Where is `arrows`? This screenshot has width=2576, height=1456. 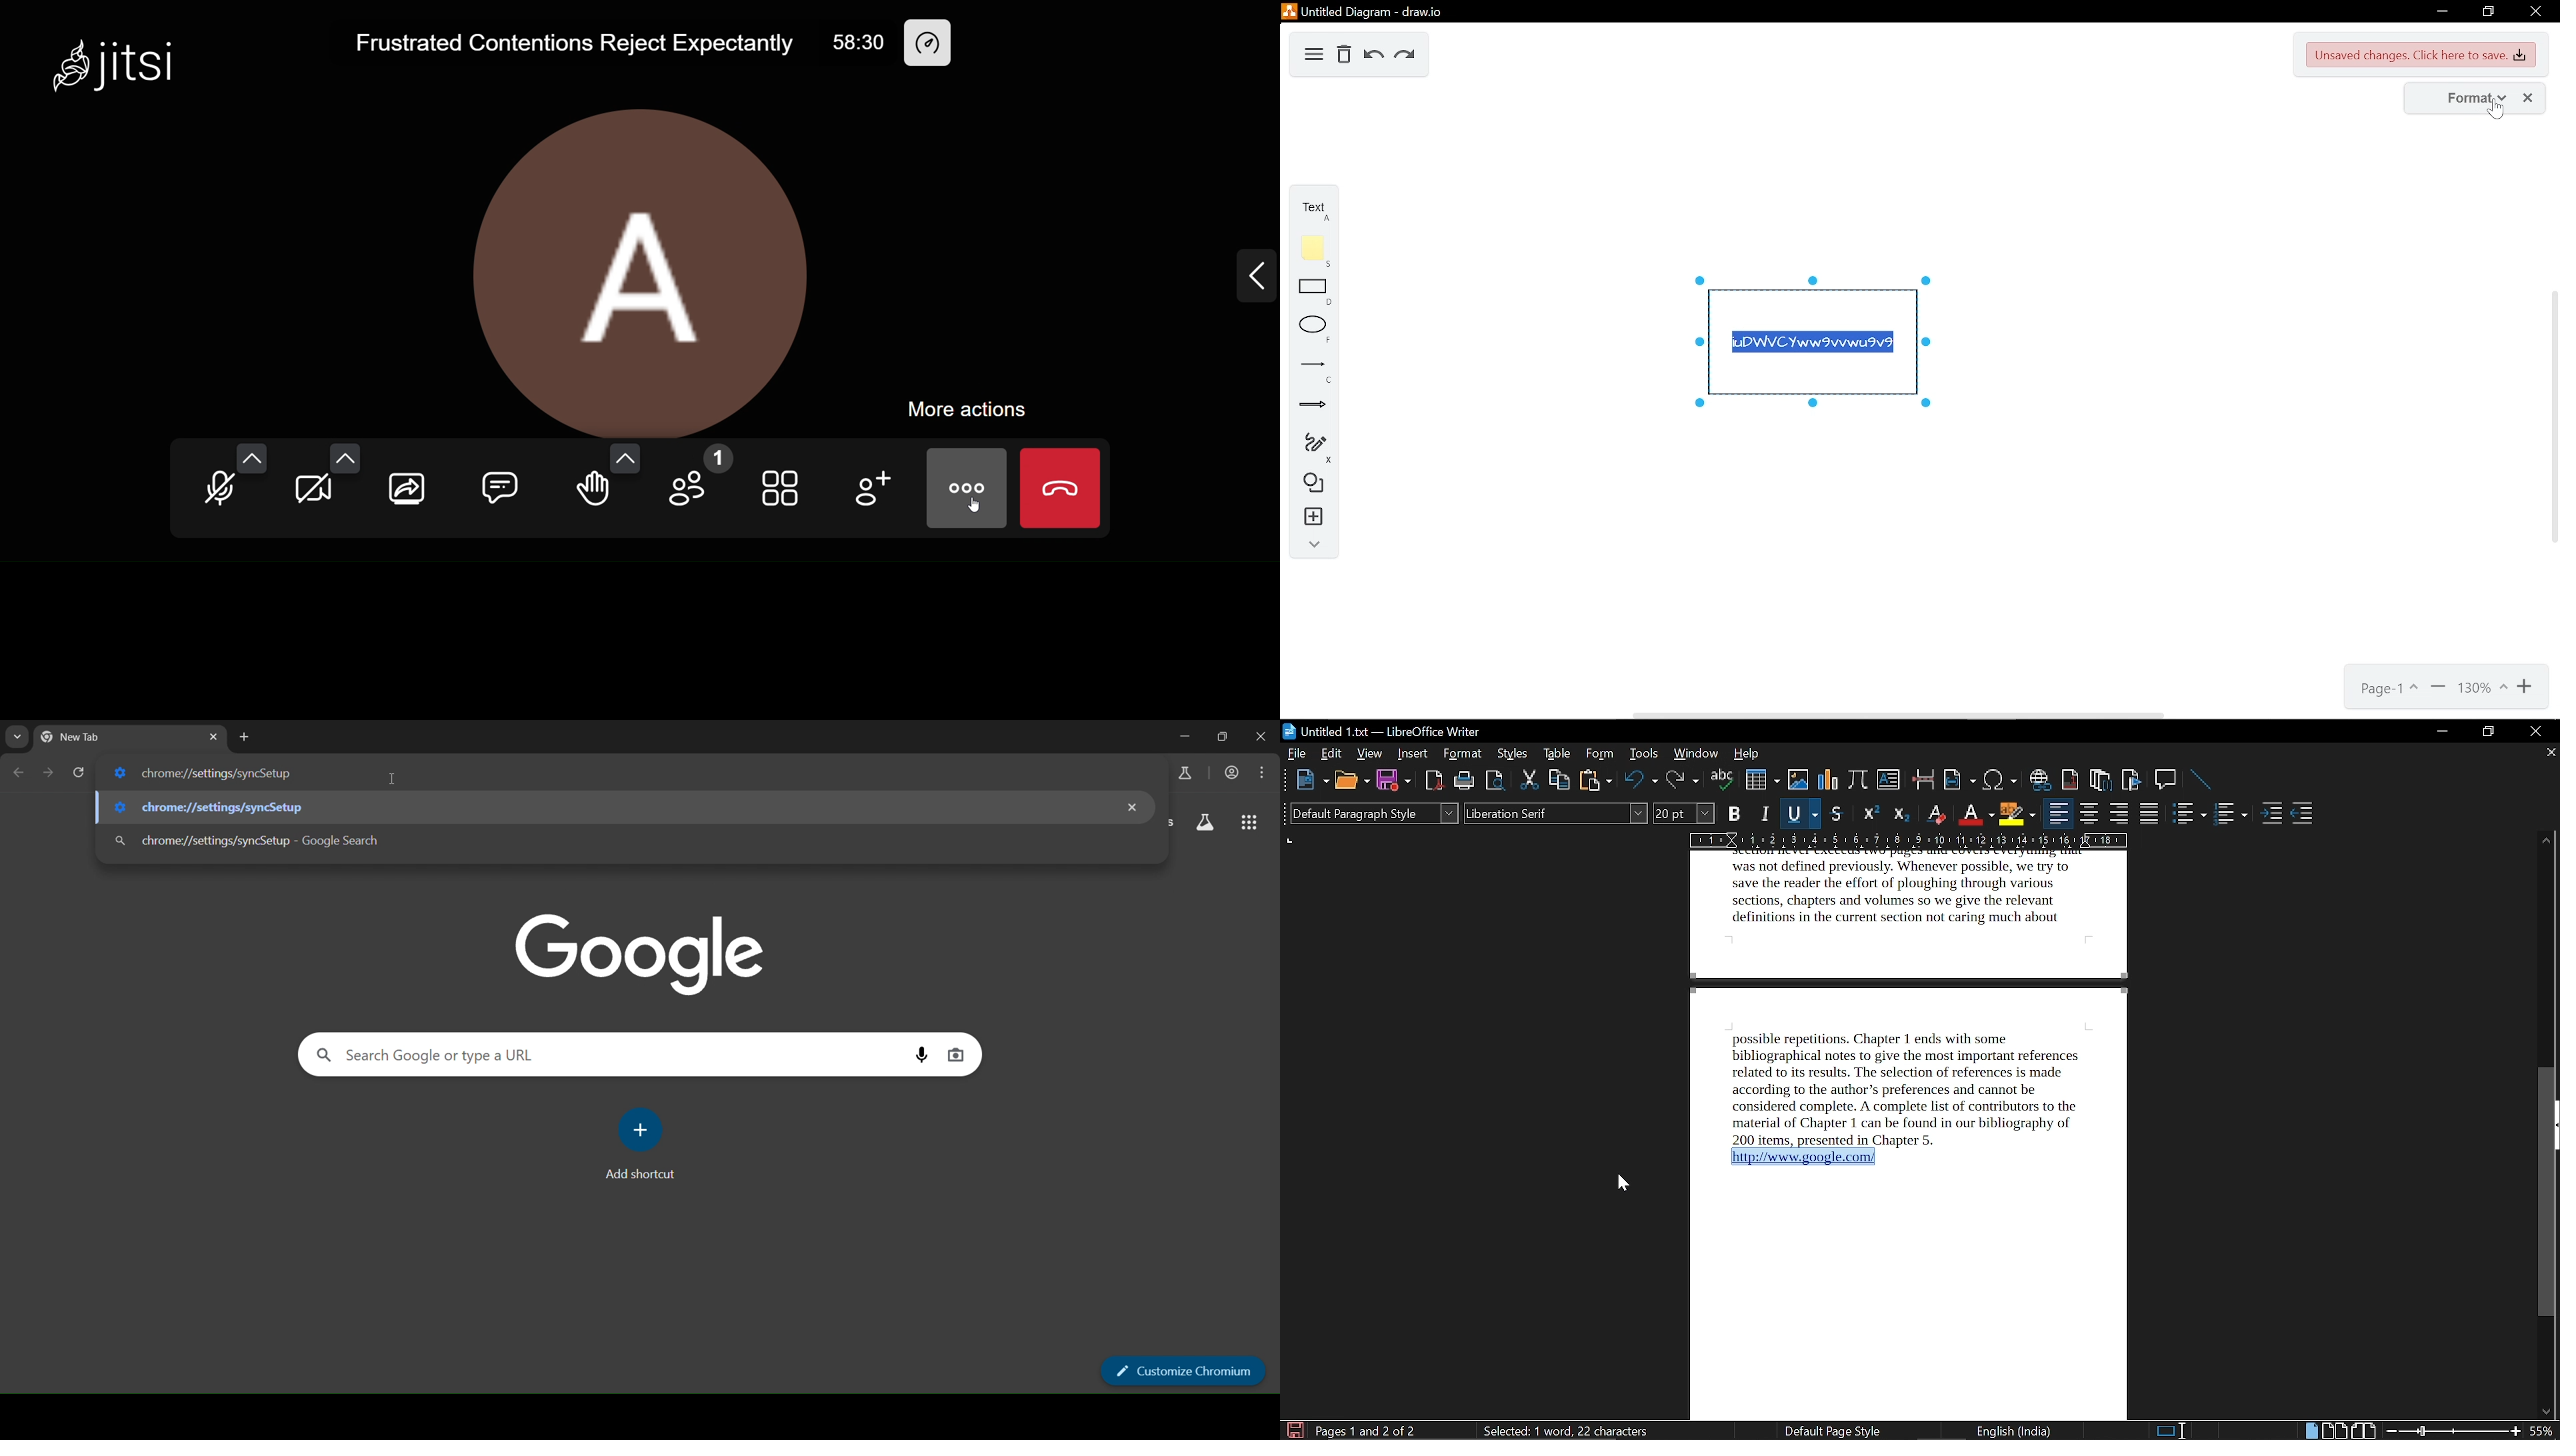 arrows is located at coordinates (1307, 404).